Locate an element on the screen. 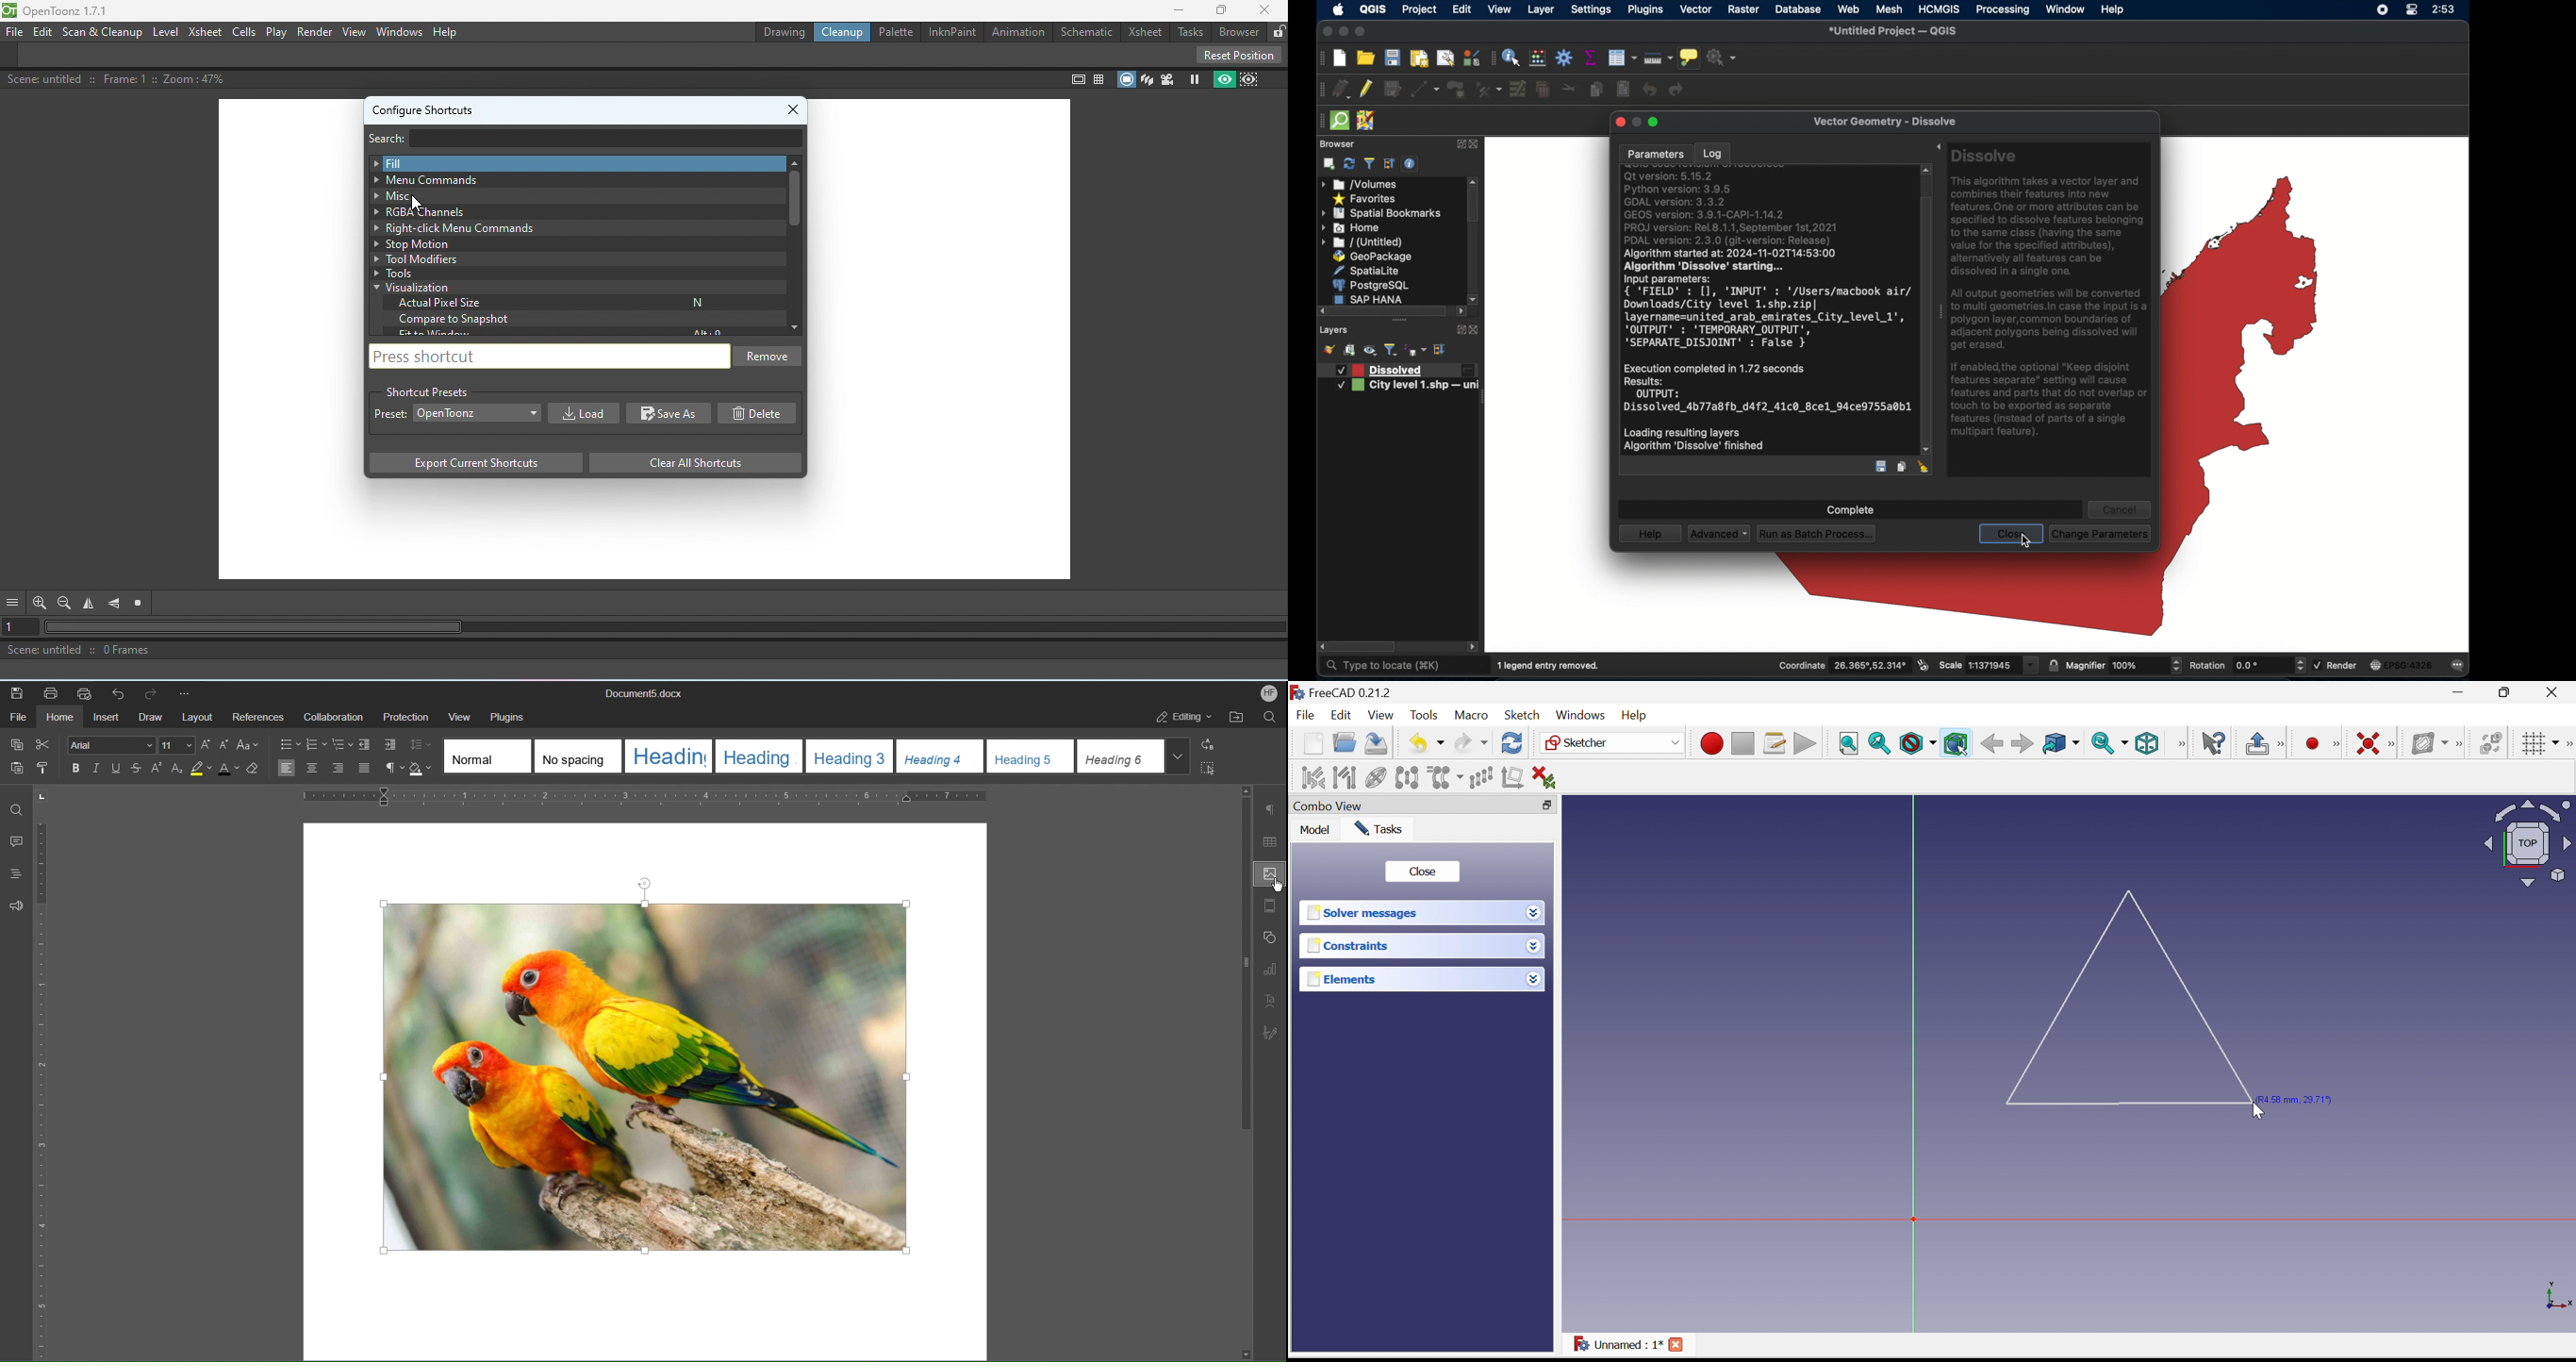  Forward is located at coordinates (2023, 744).